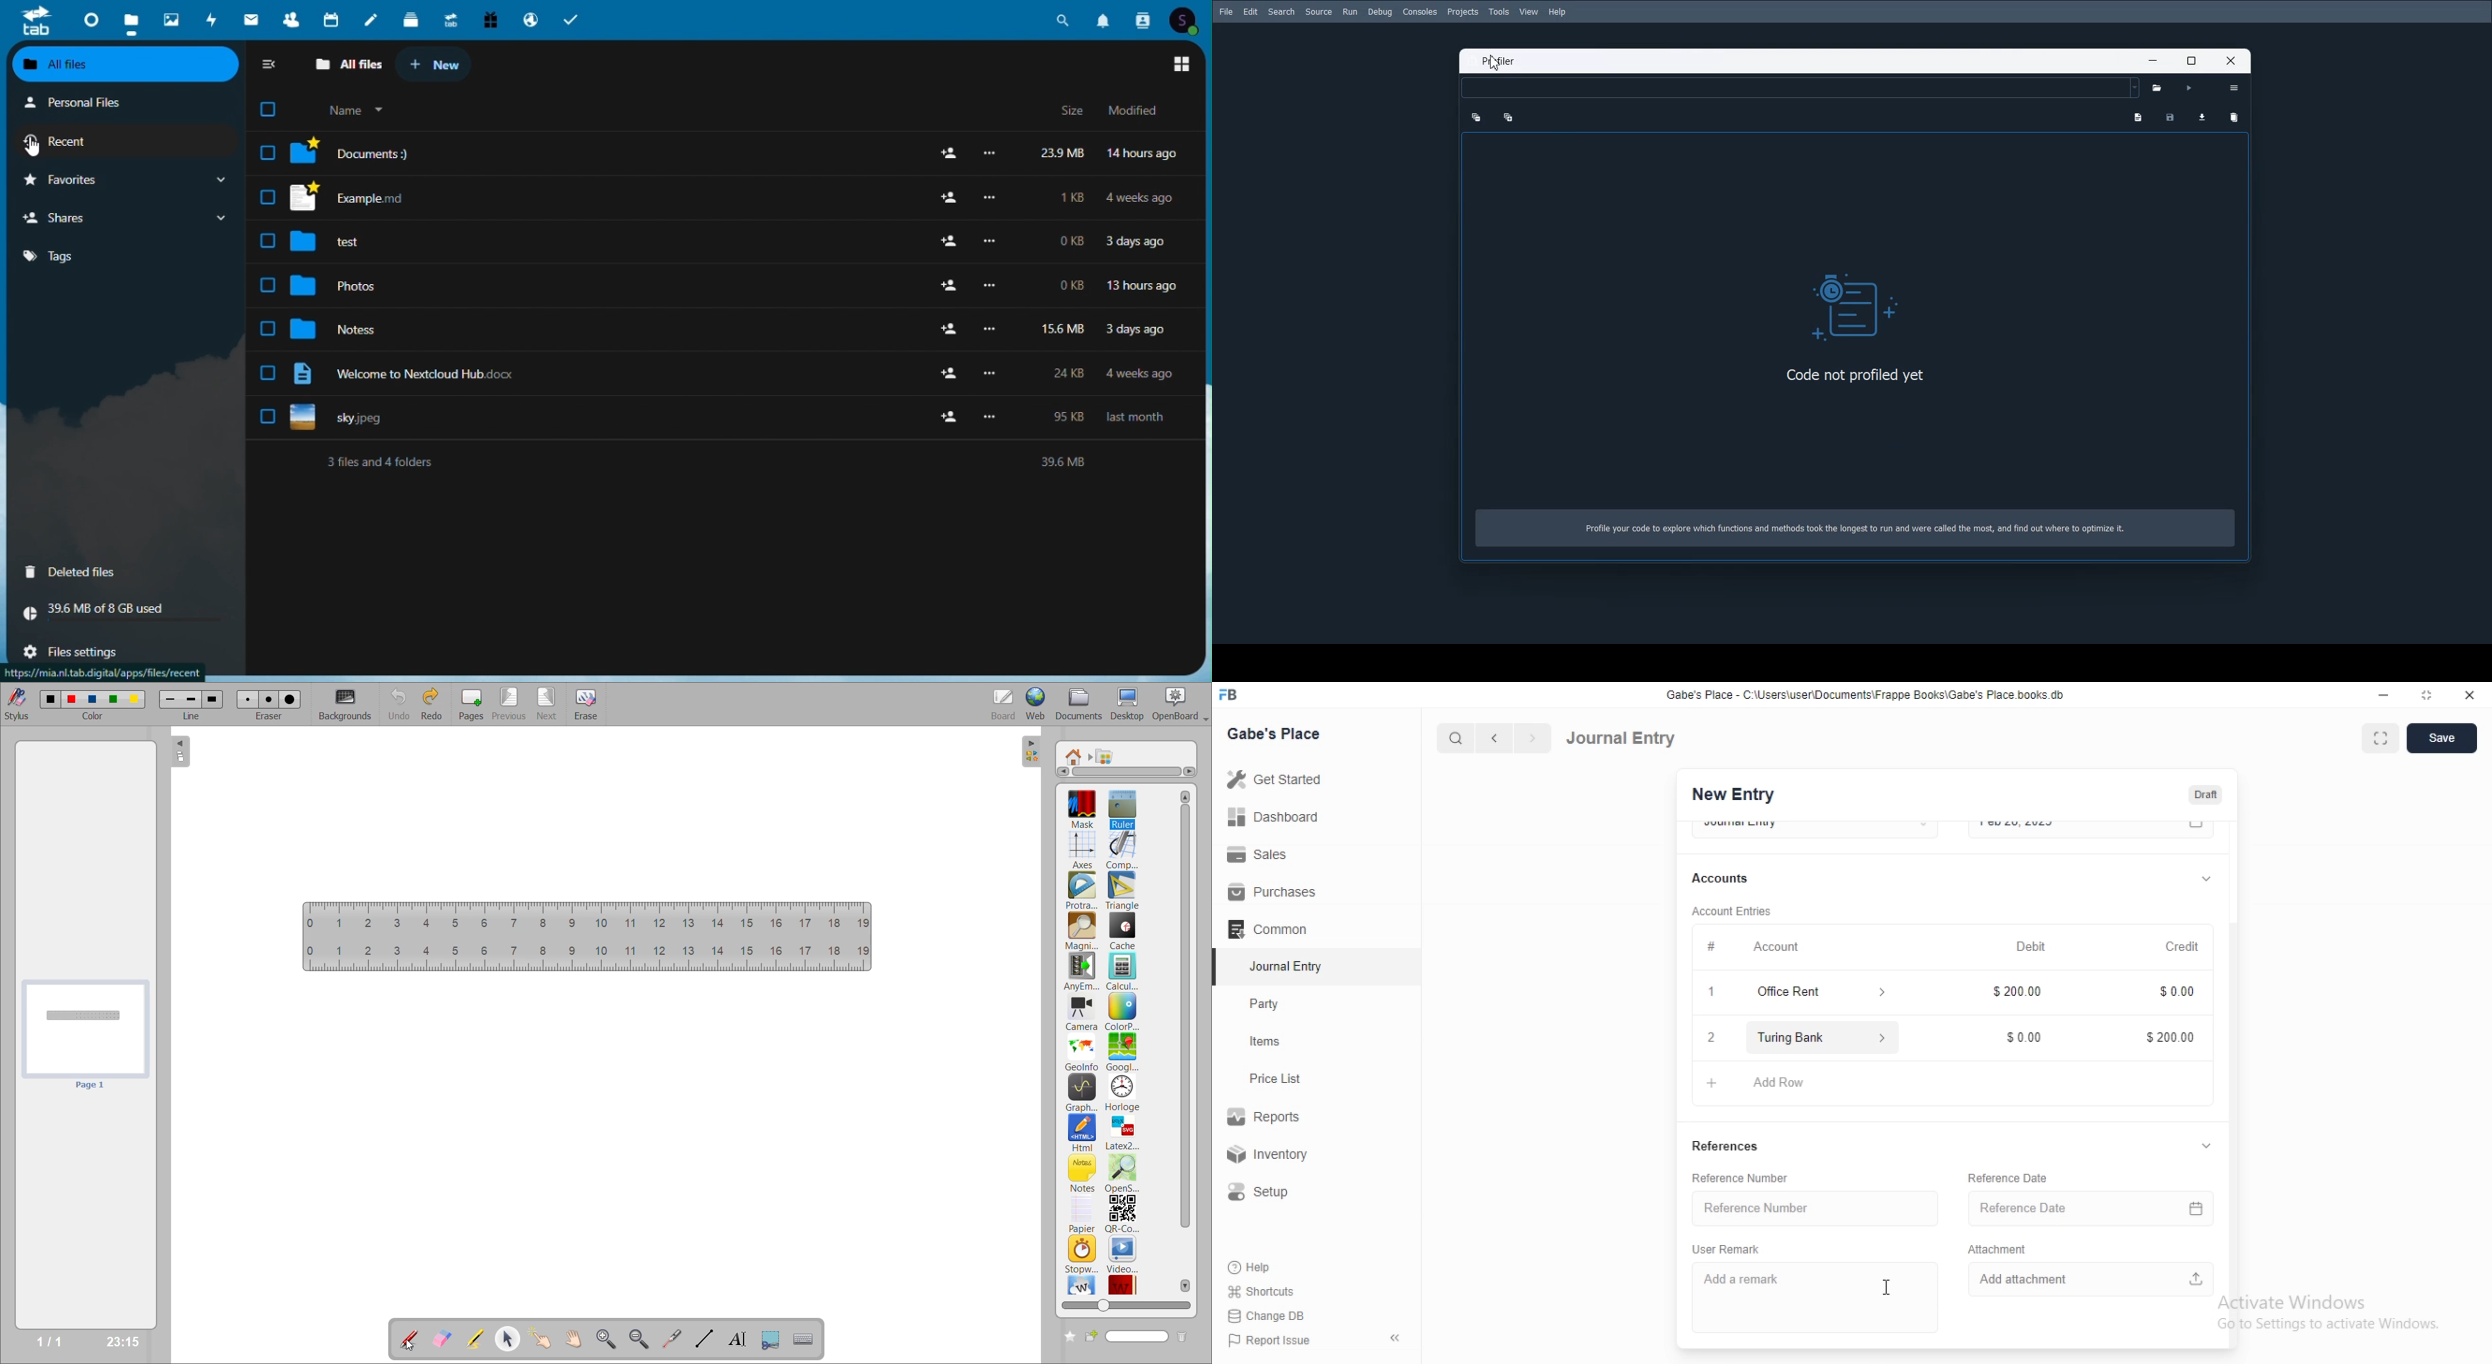 The image size is (2492, 1372). I want to click on close, so click(2470, 693).